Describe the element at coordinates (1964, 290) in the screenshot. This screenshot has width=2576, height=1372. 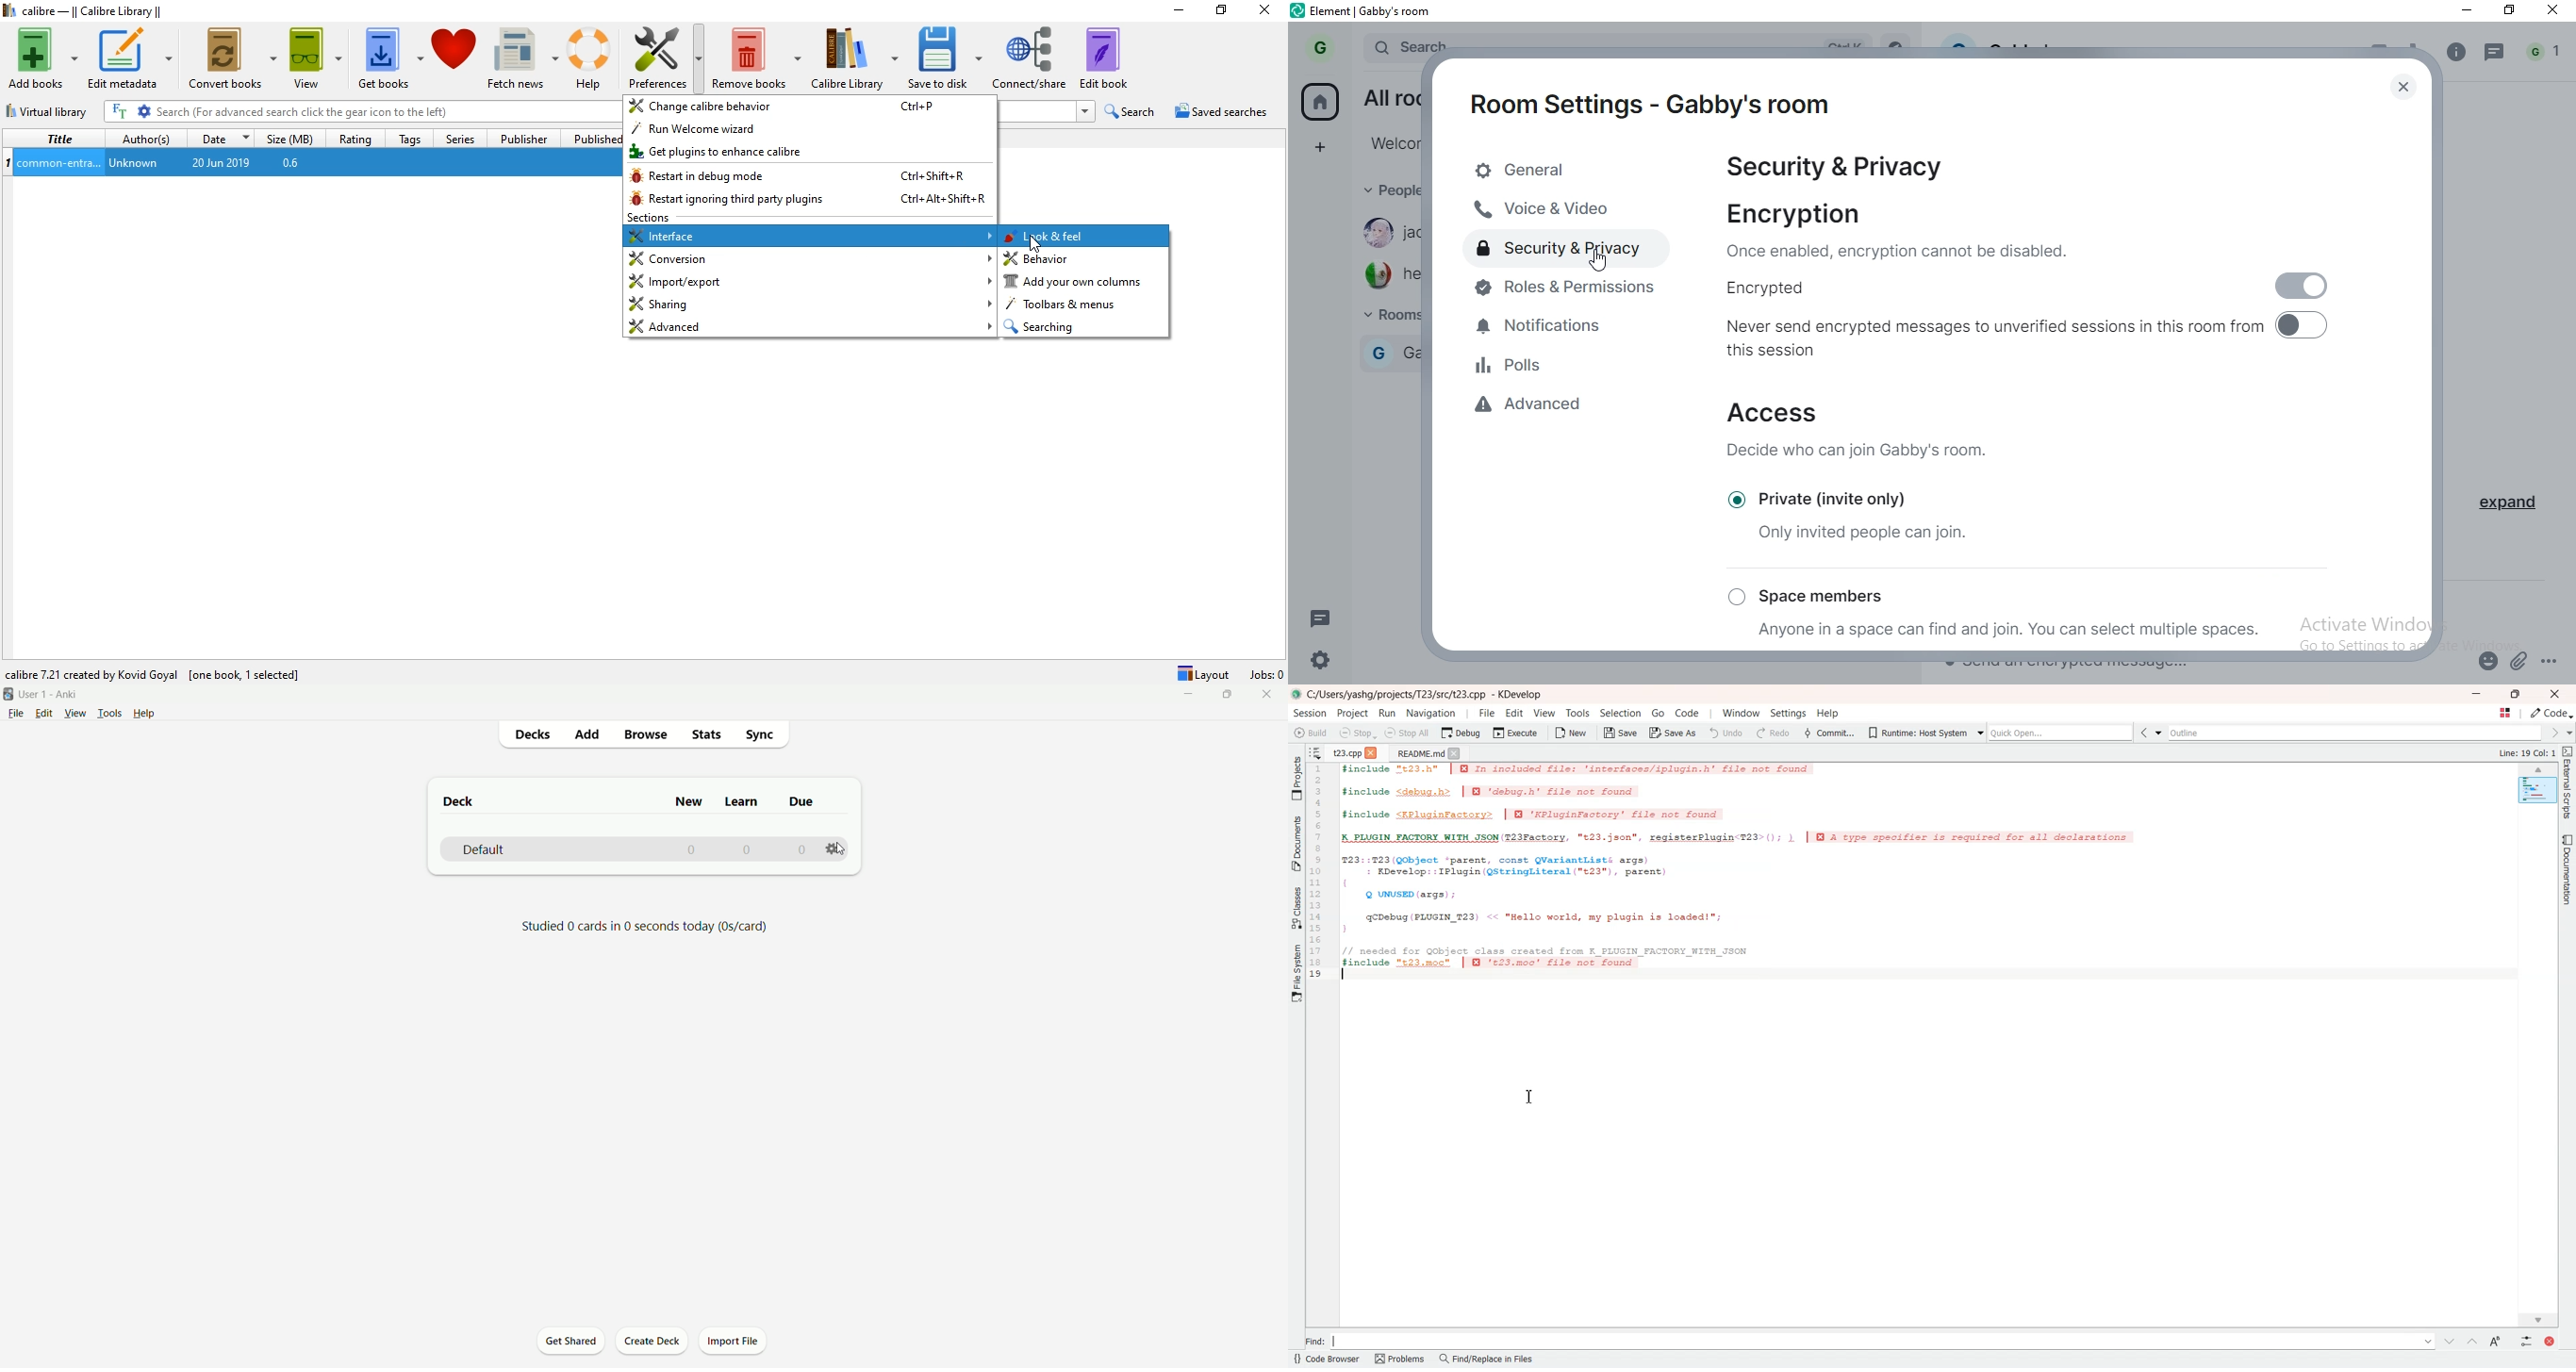
I see `encrypted` at that location.